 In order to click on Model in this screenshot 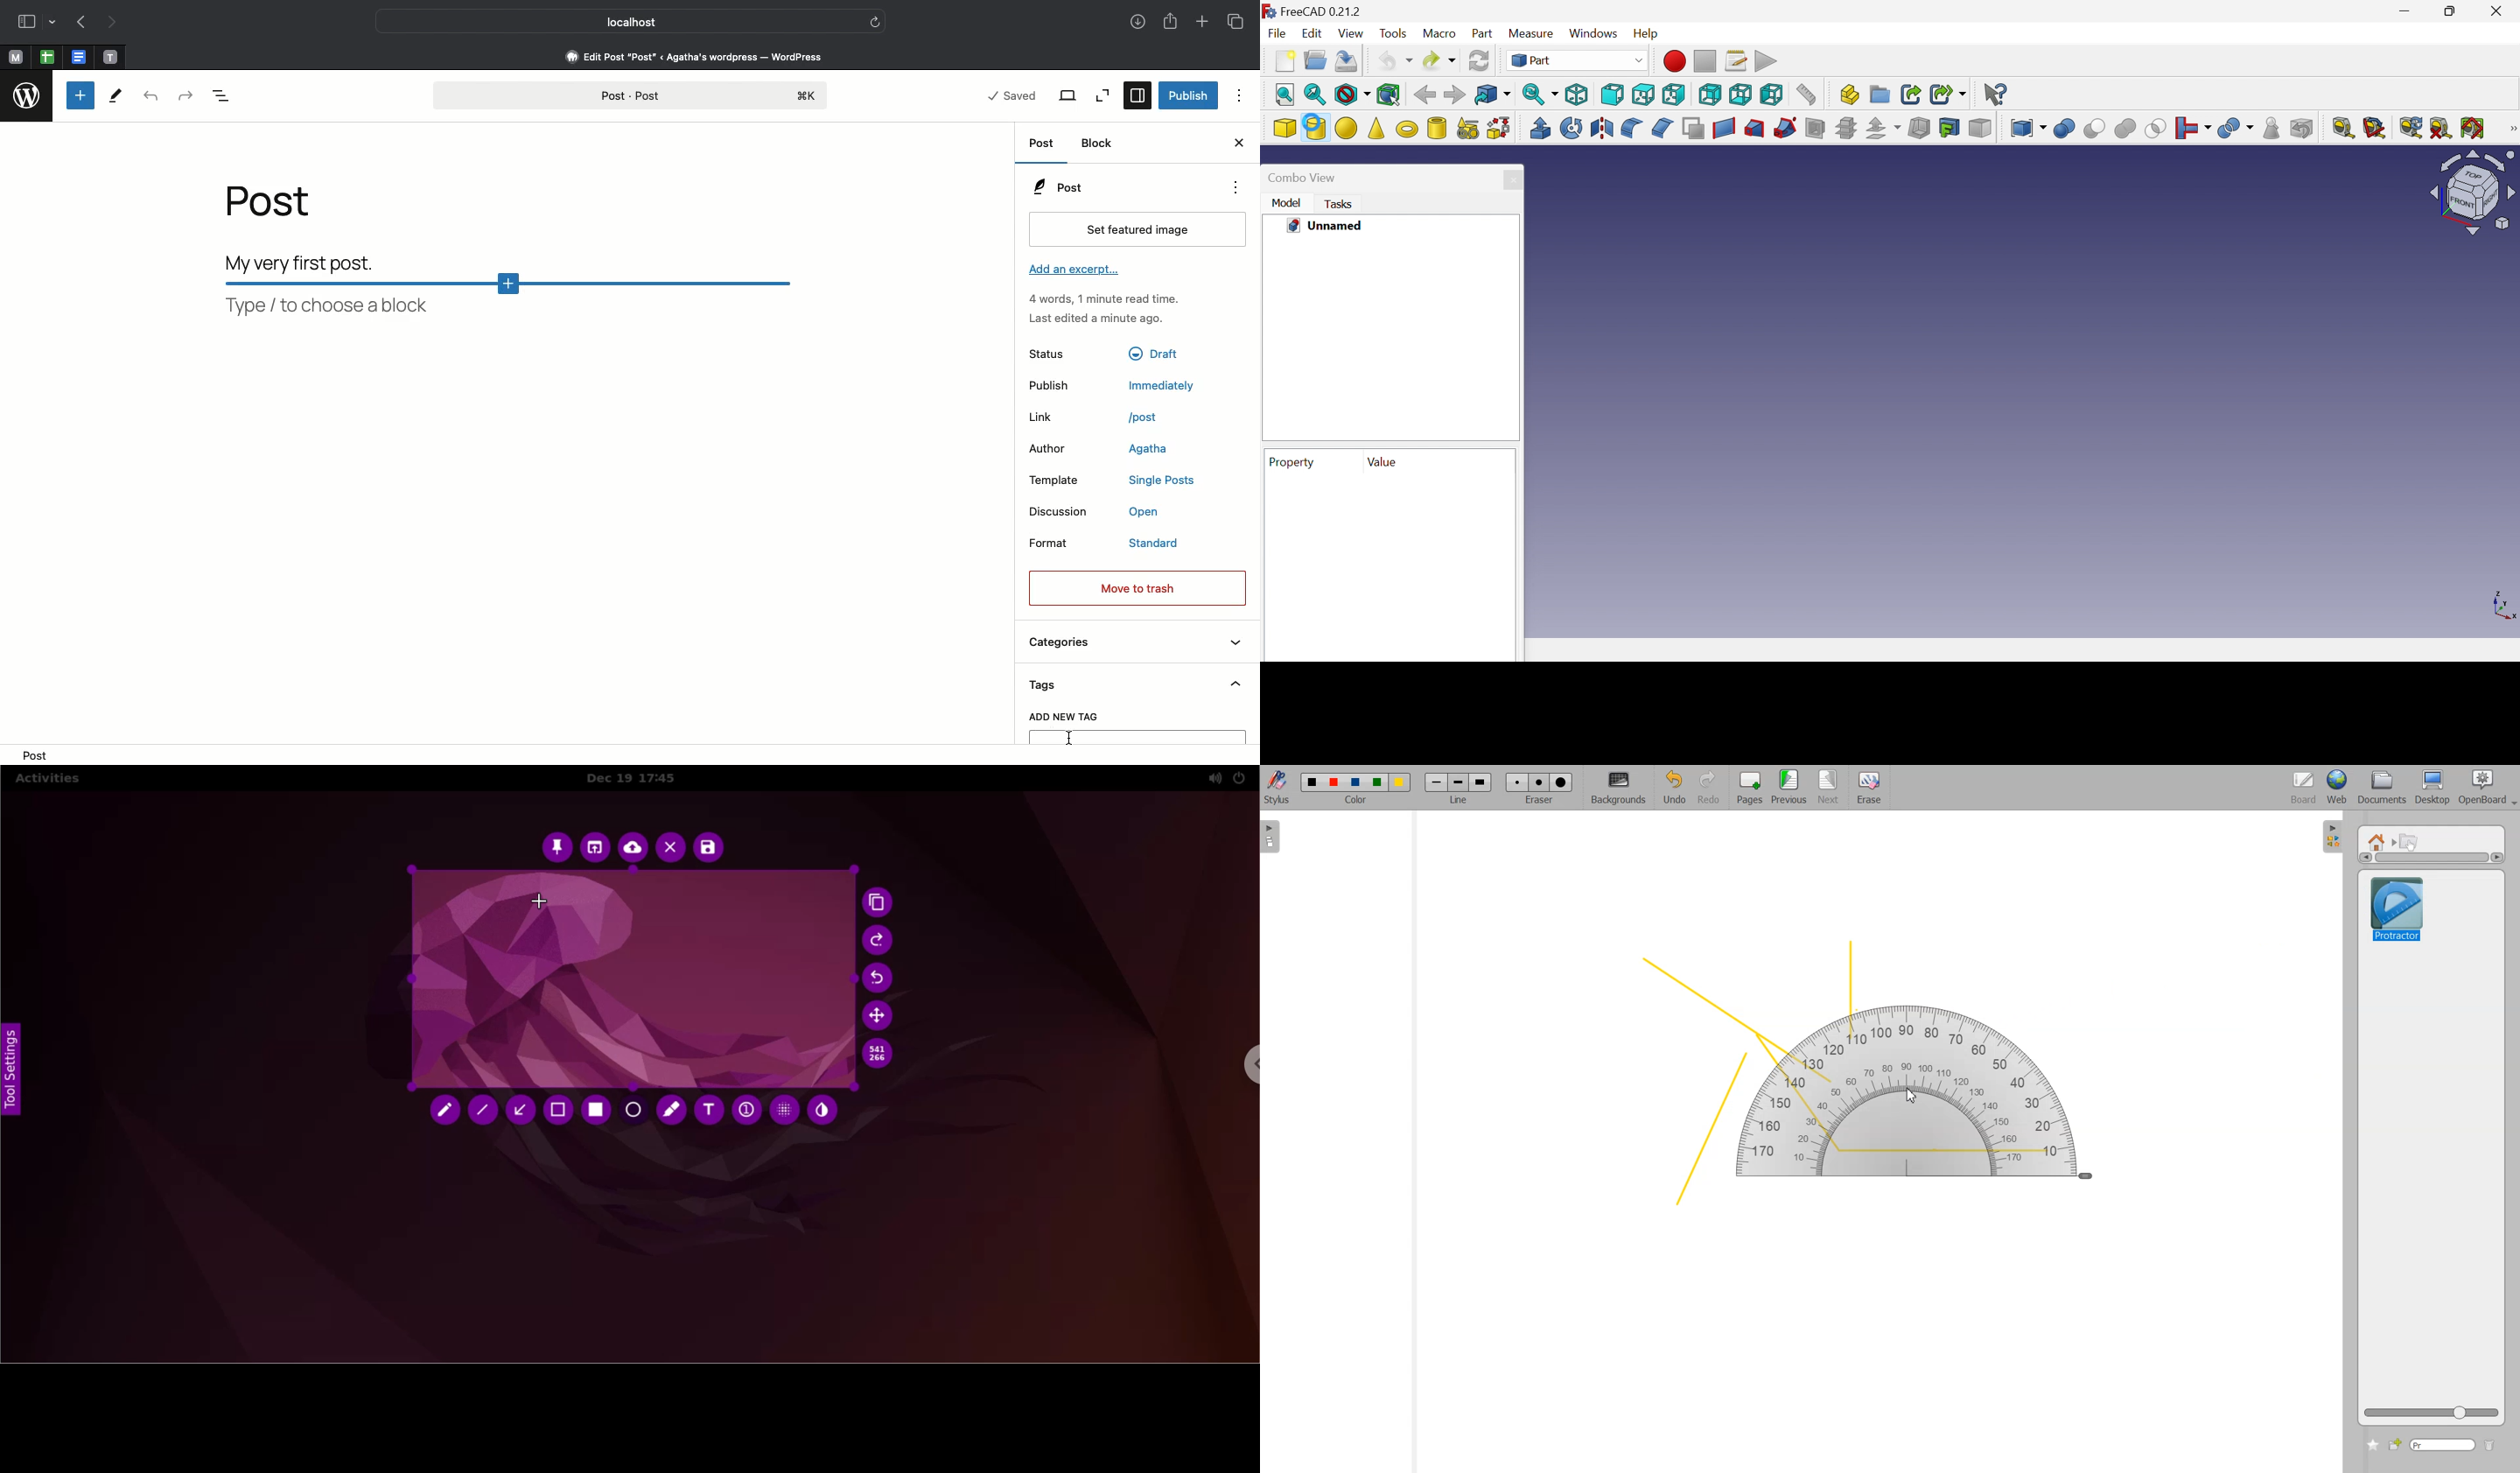, I will do `click(1287, 203)`.